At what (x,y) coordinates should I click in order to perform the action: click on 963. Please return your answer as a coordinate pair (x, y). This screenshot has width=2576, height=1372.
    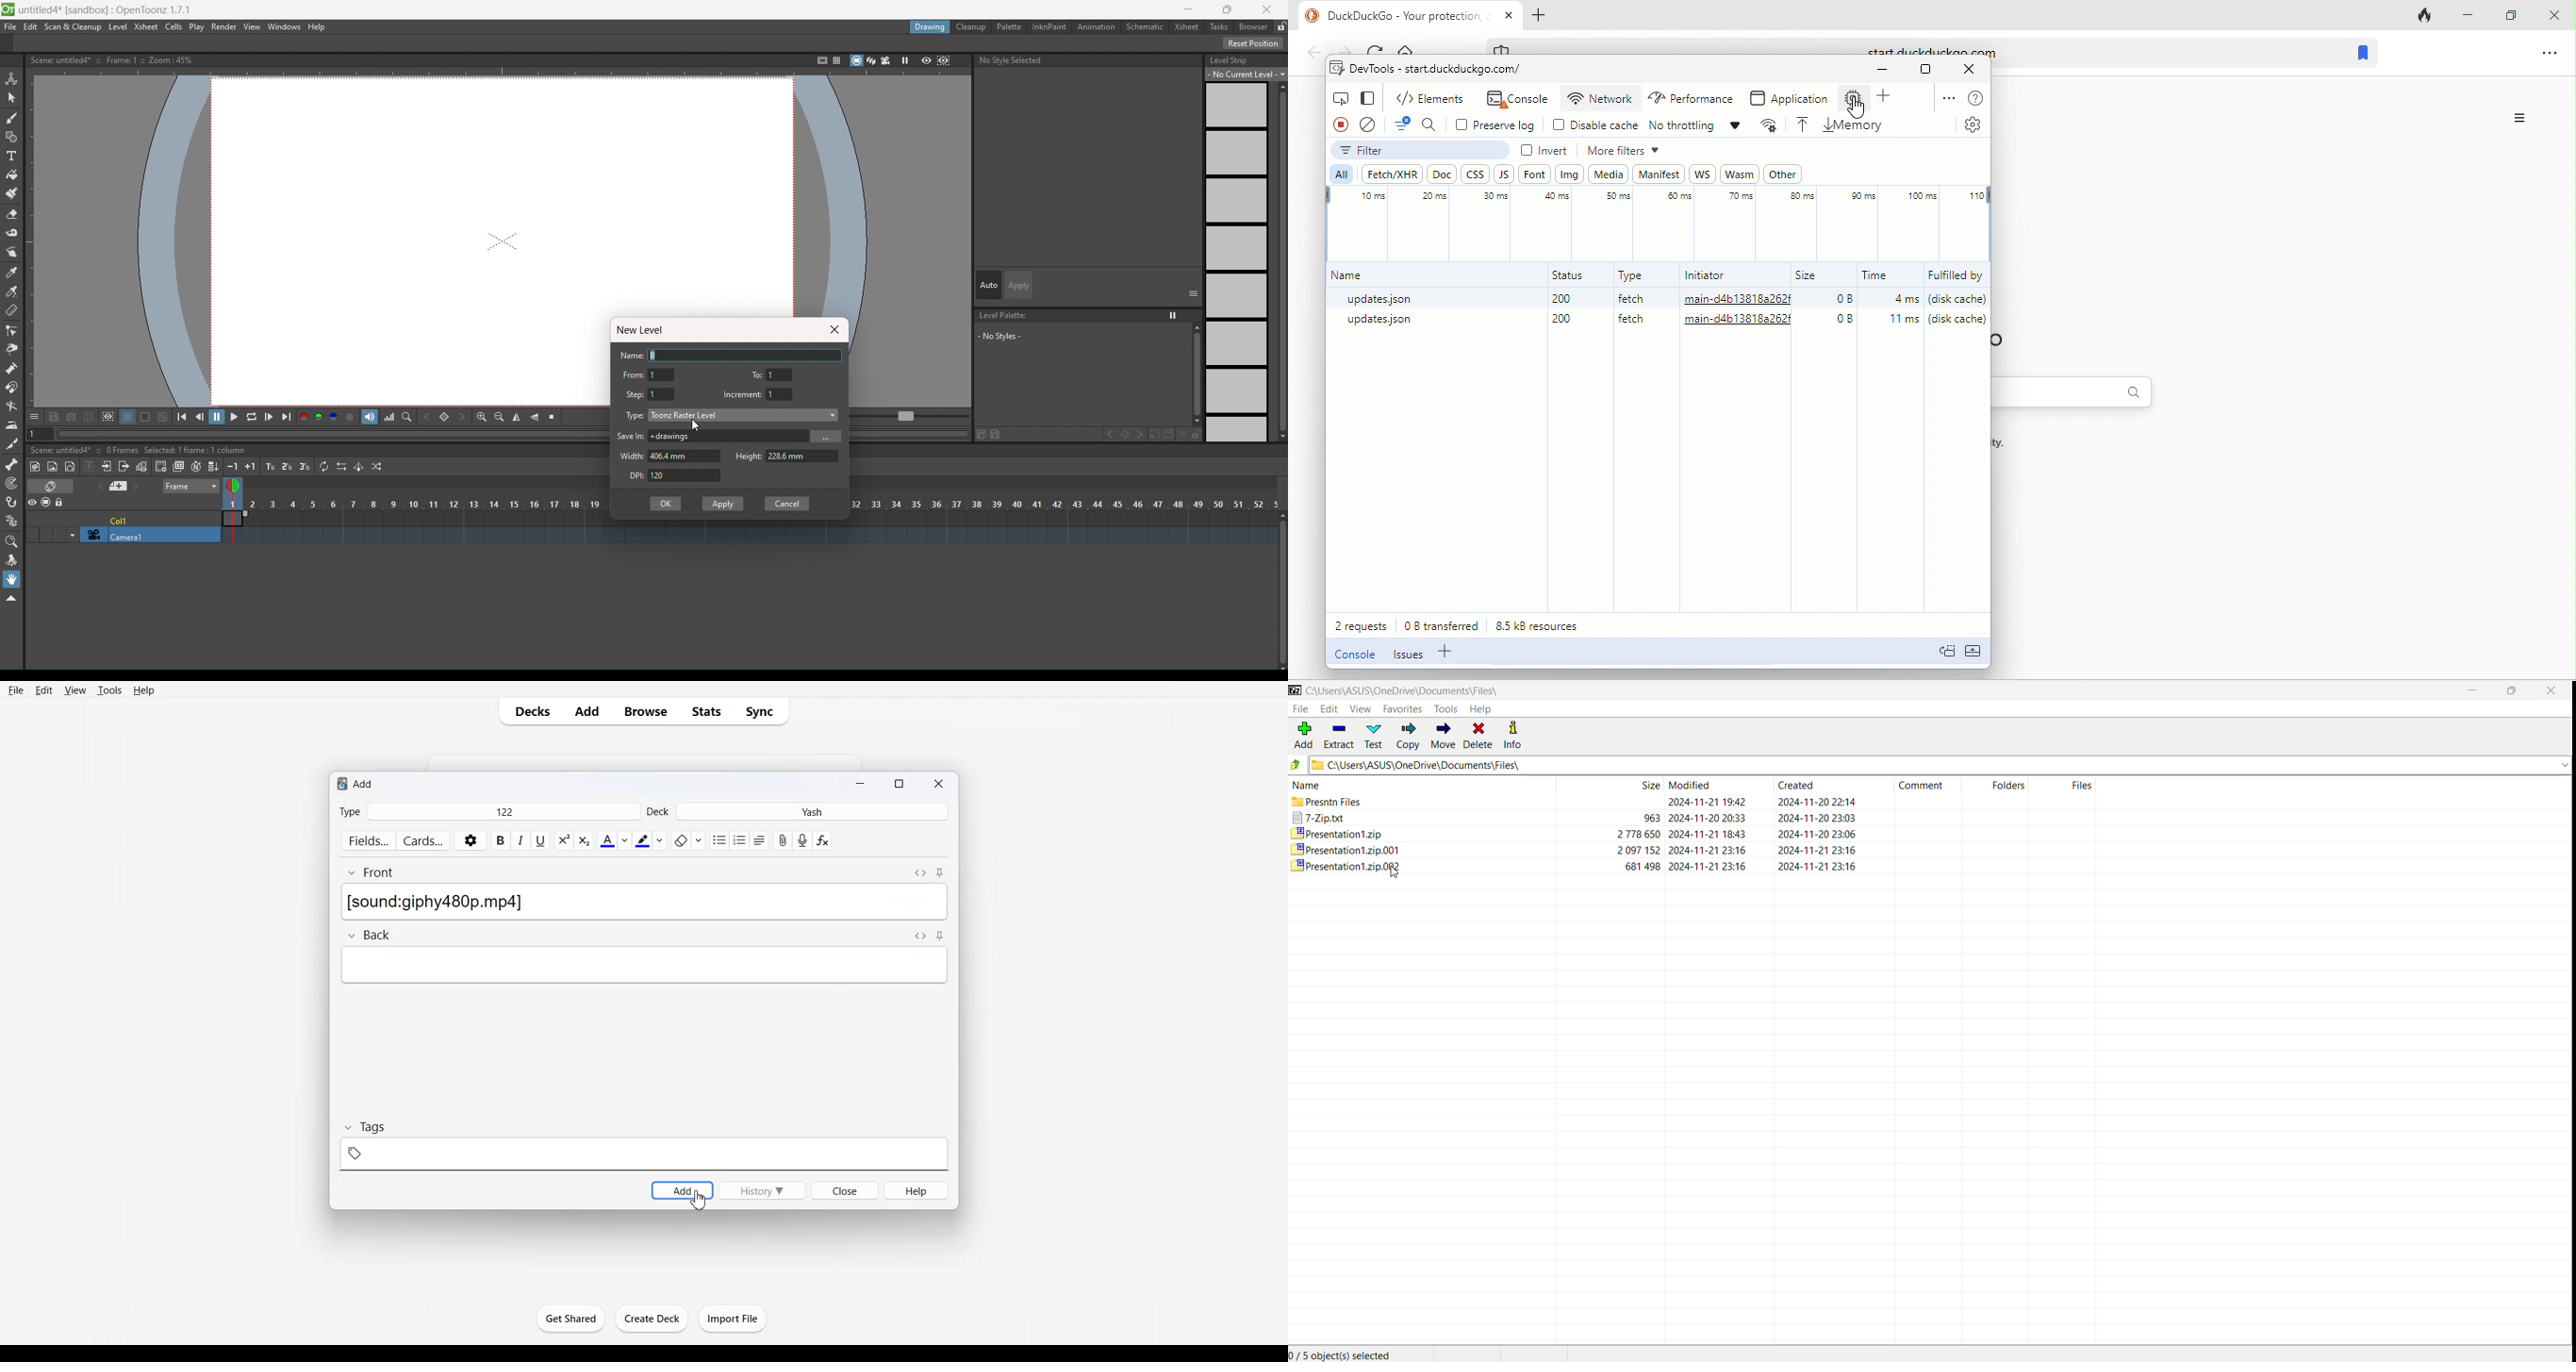
    Looking at the image, I should click on (1650, 818).